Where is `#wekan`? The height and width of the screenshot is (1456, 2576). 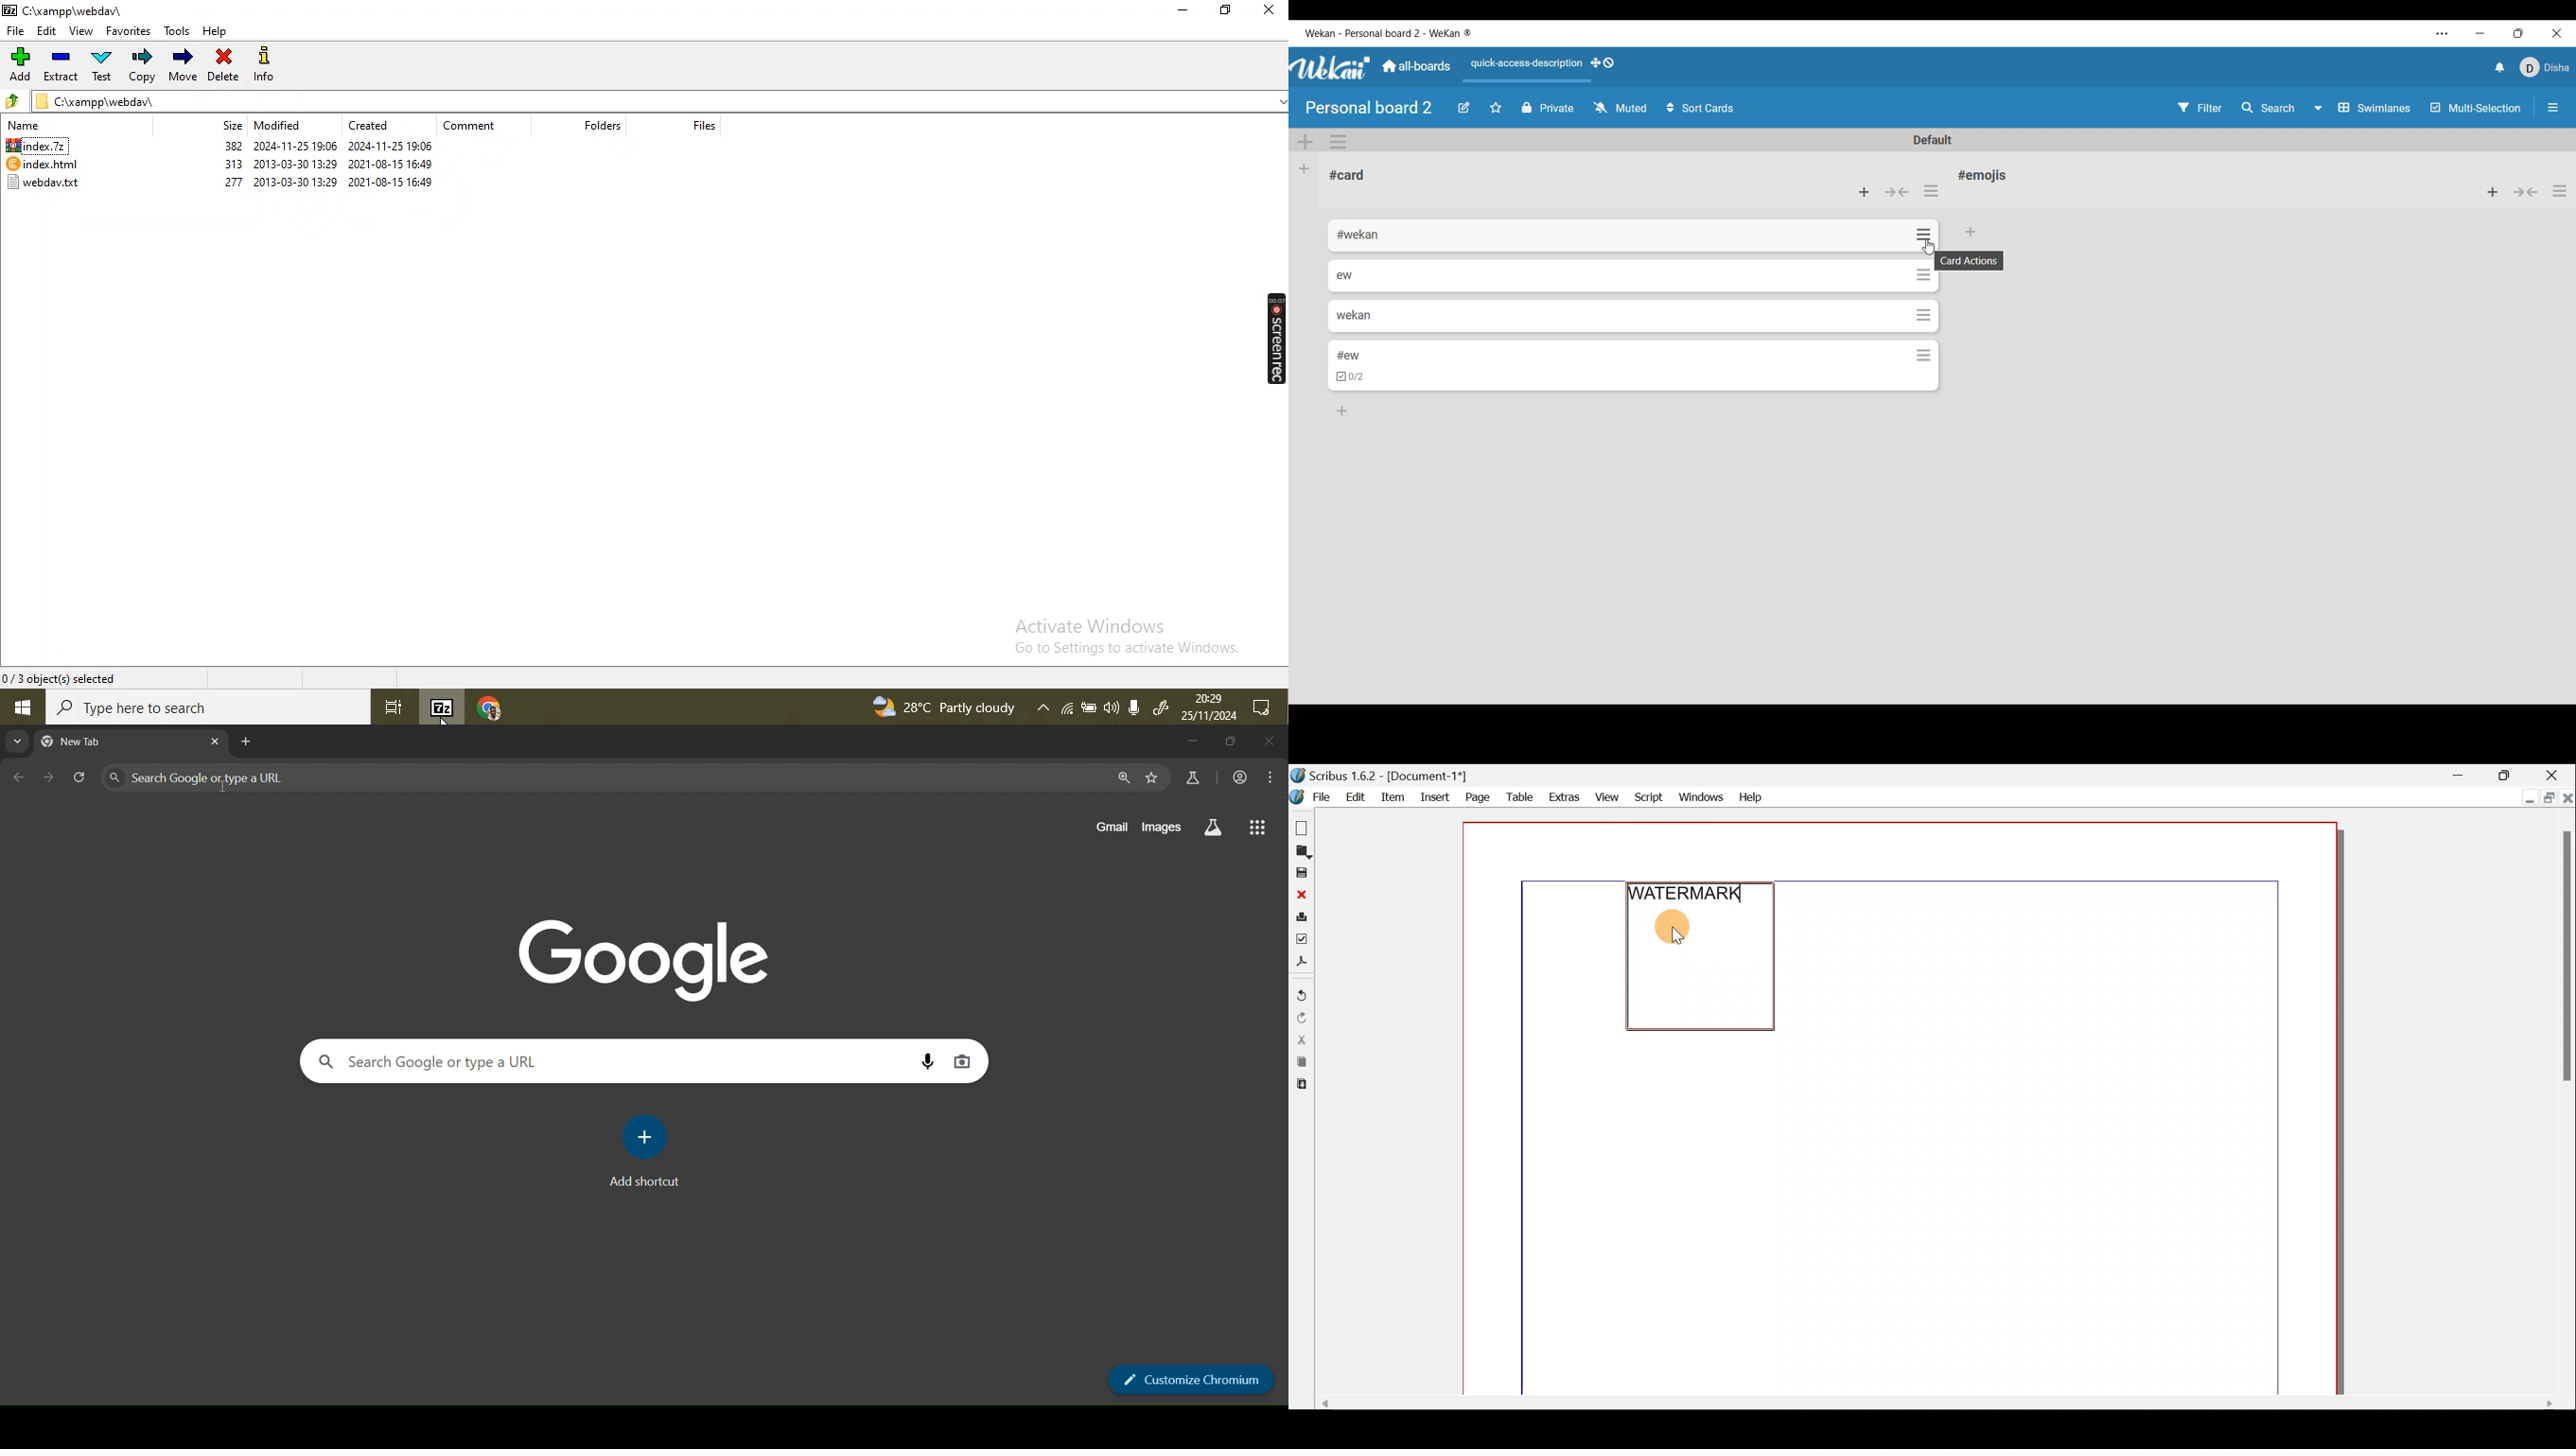 #wekan is located at coordinates (1360, 235).